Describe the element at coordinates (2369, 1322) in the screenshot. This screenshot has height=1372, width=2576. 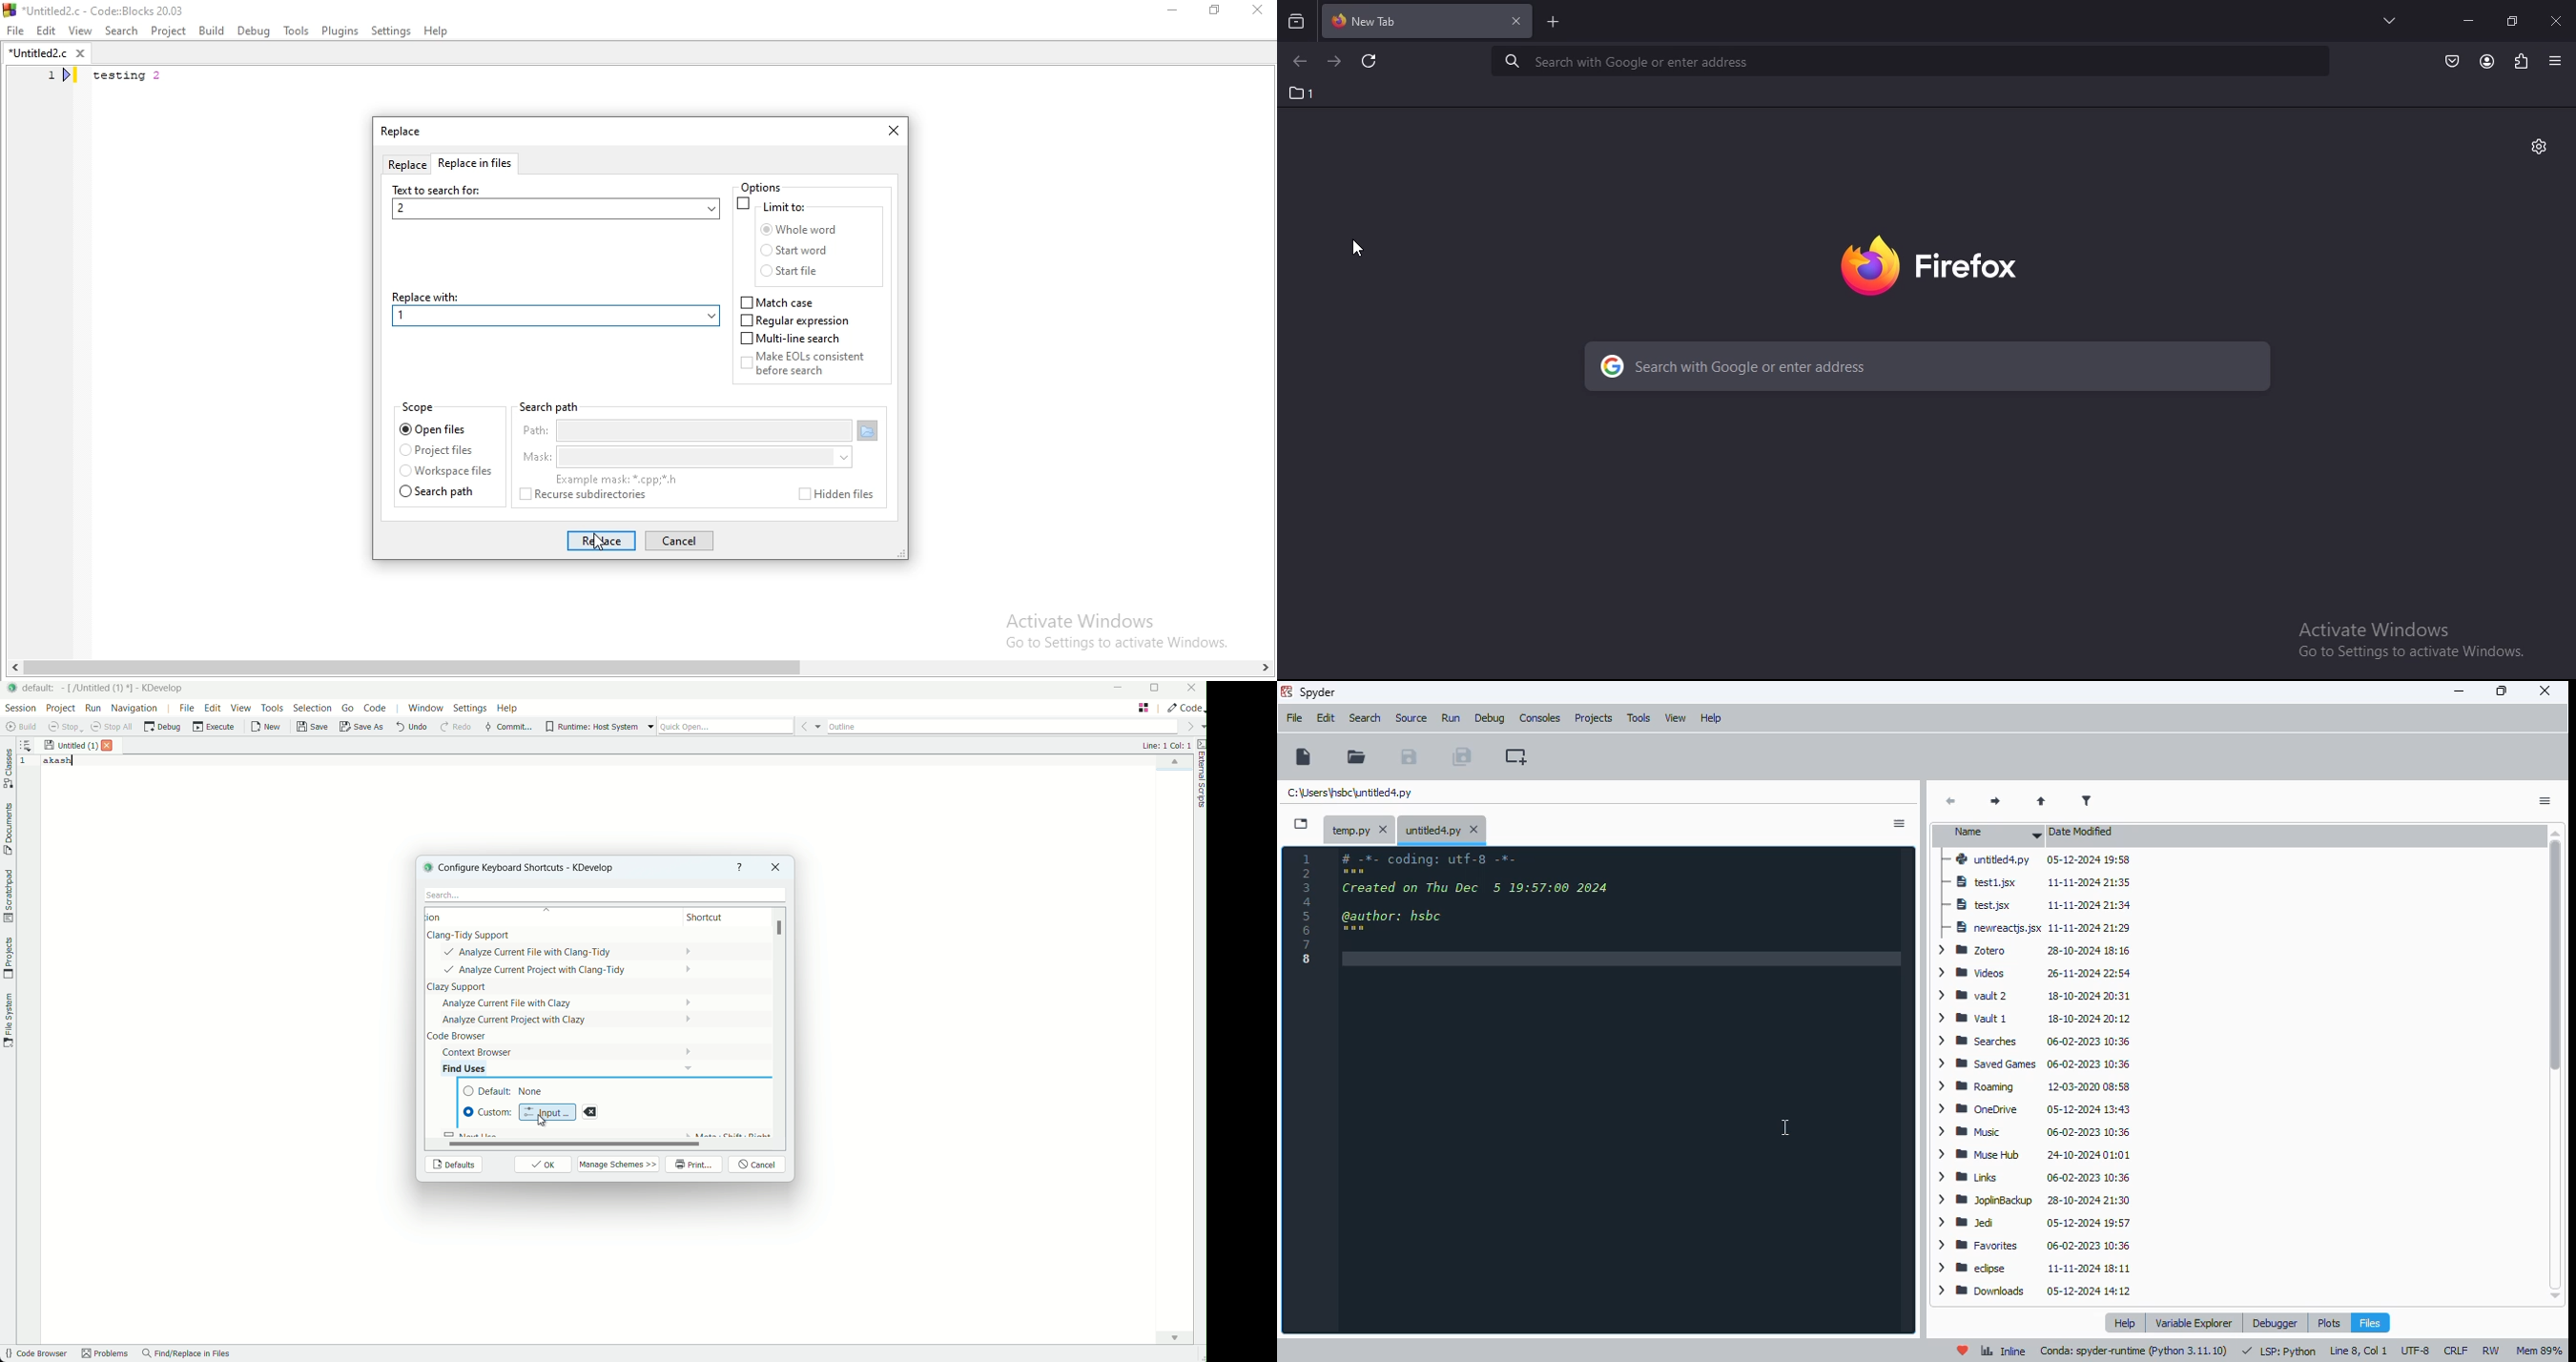
I see `files` at that location.